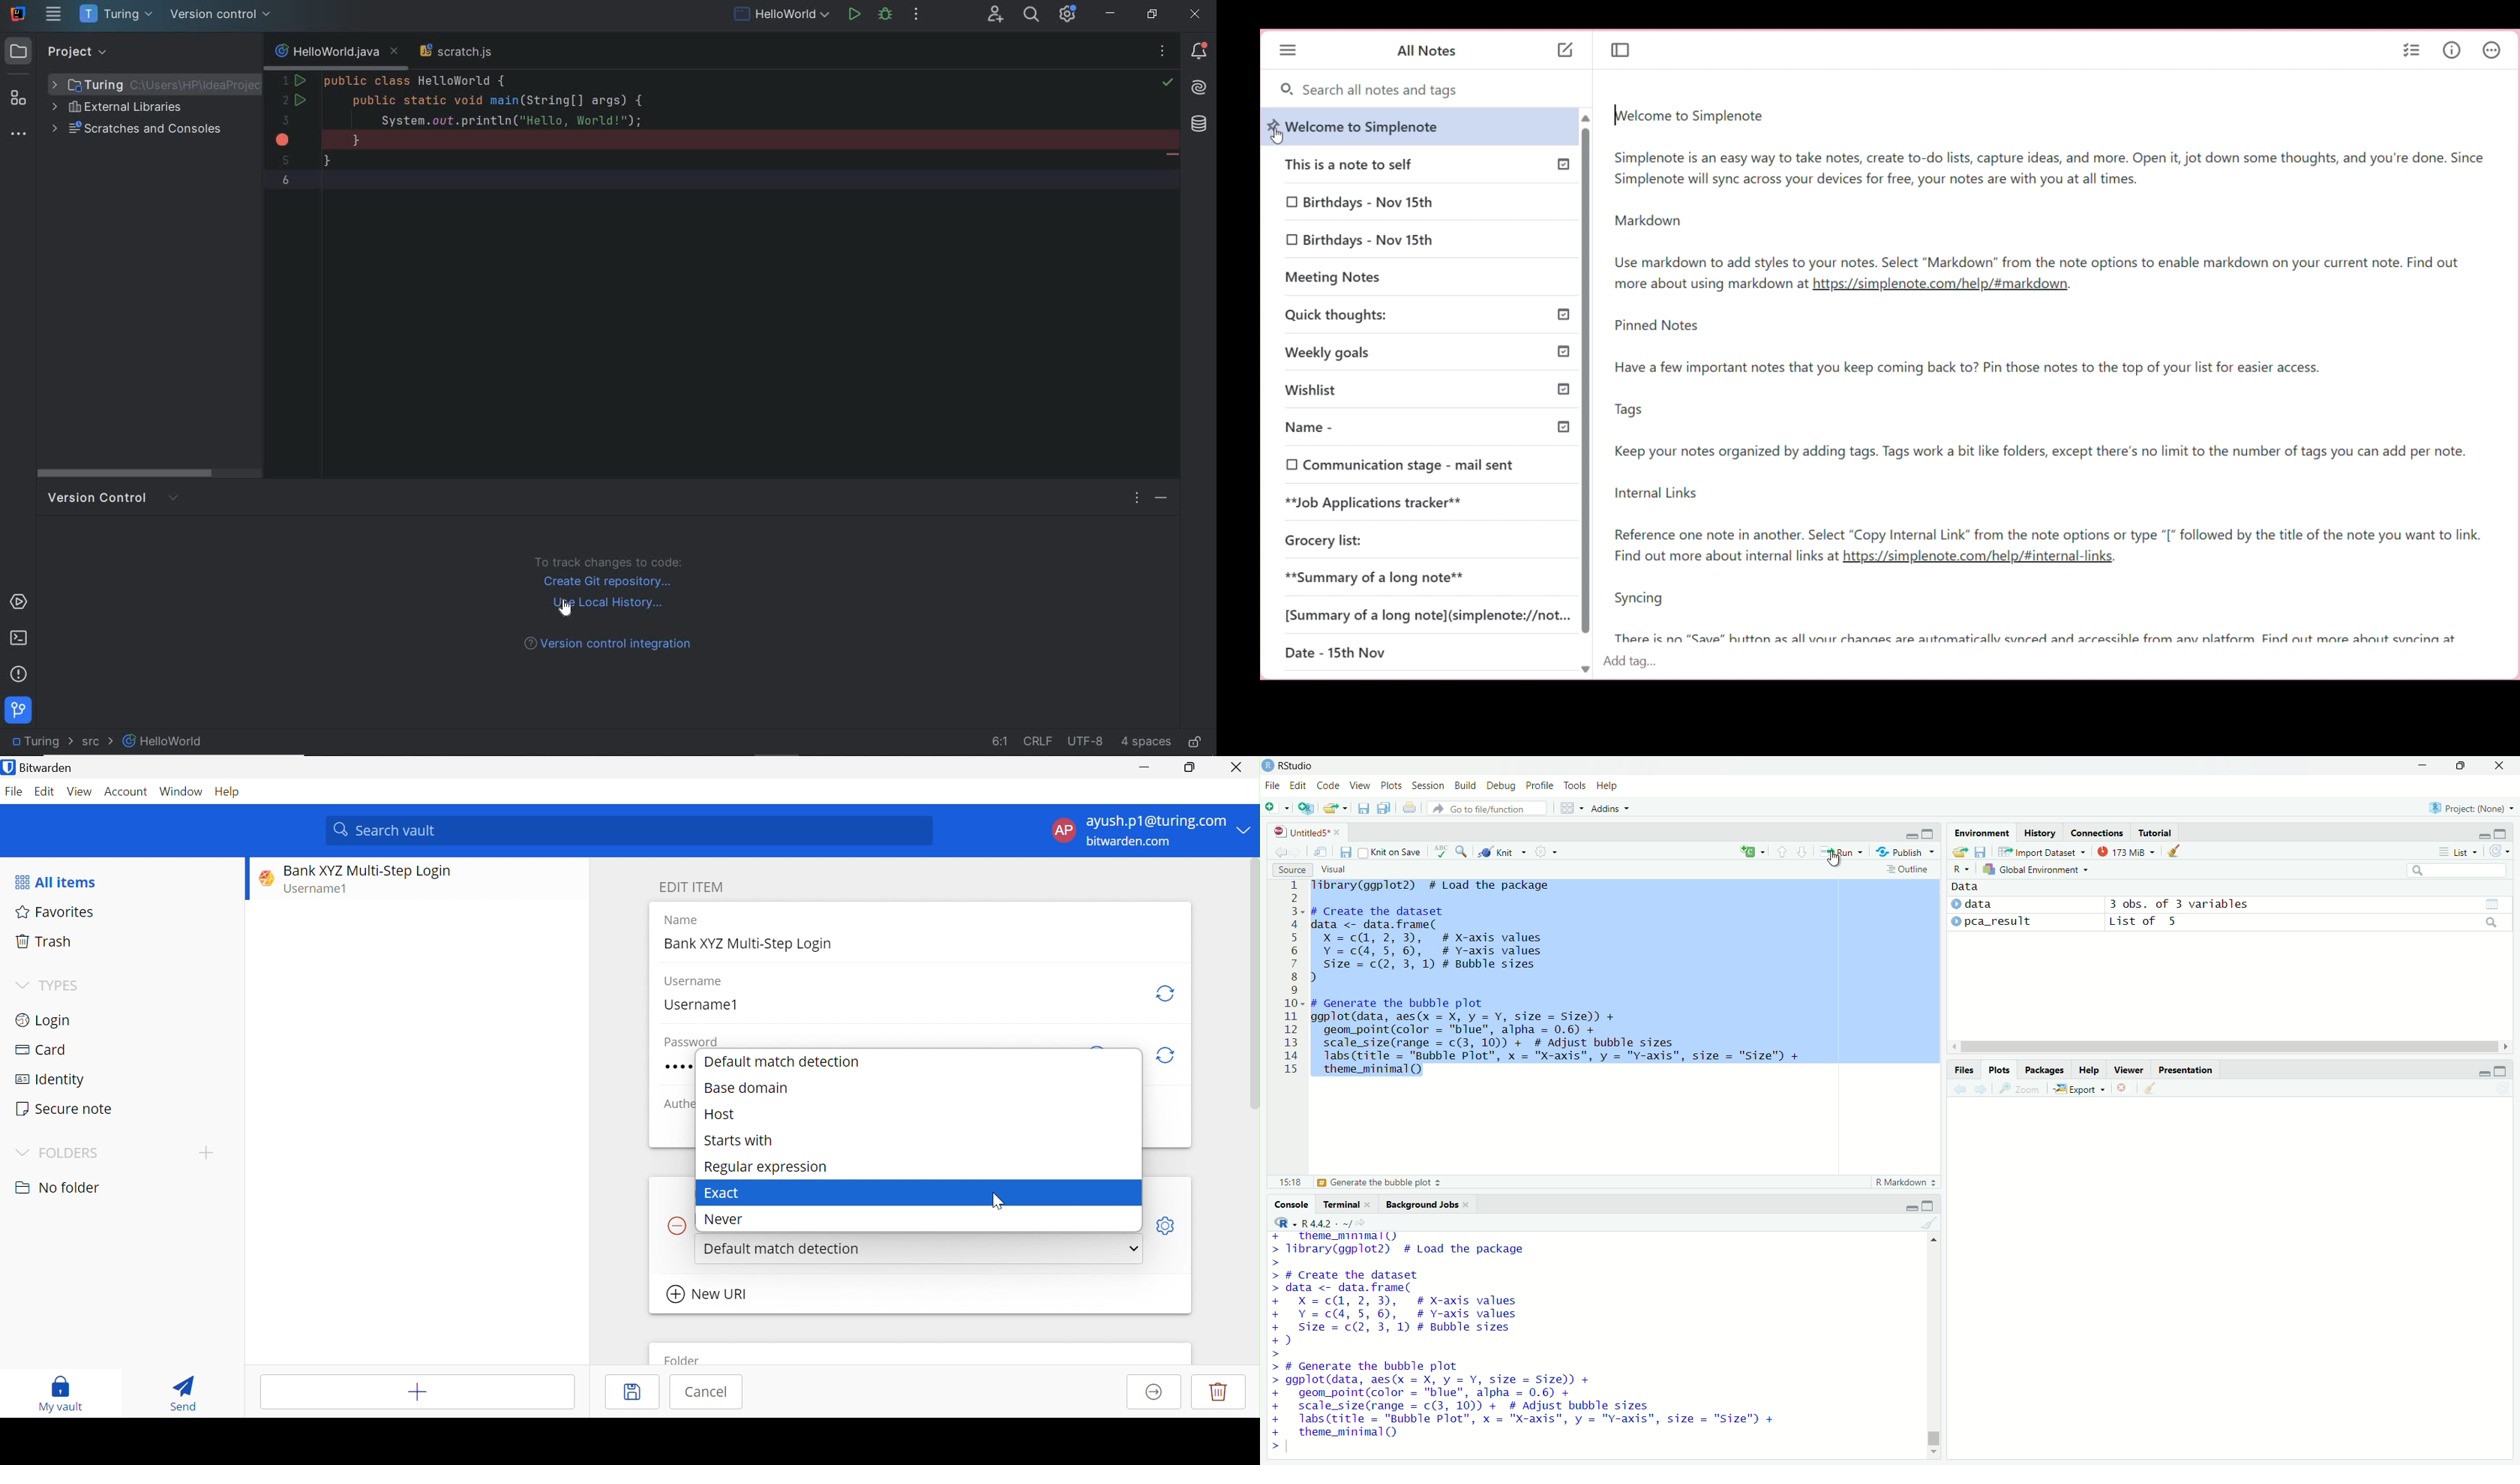 This screenshot has width=2520, height=1484. What do you see at coordinates (1751, 852) in the screenshot?
I see `language select` at bounding box center [1751, 852].